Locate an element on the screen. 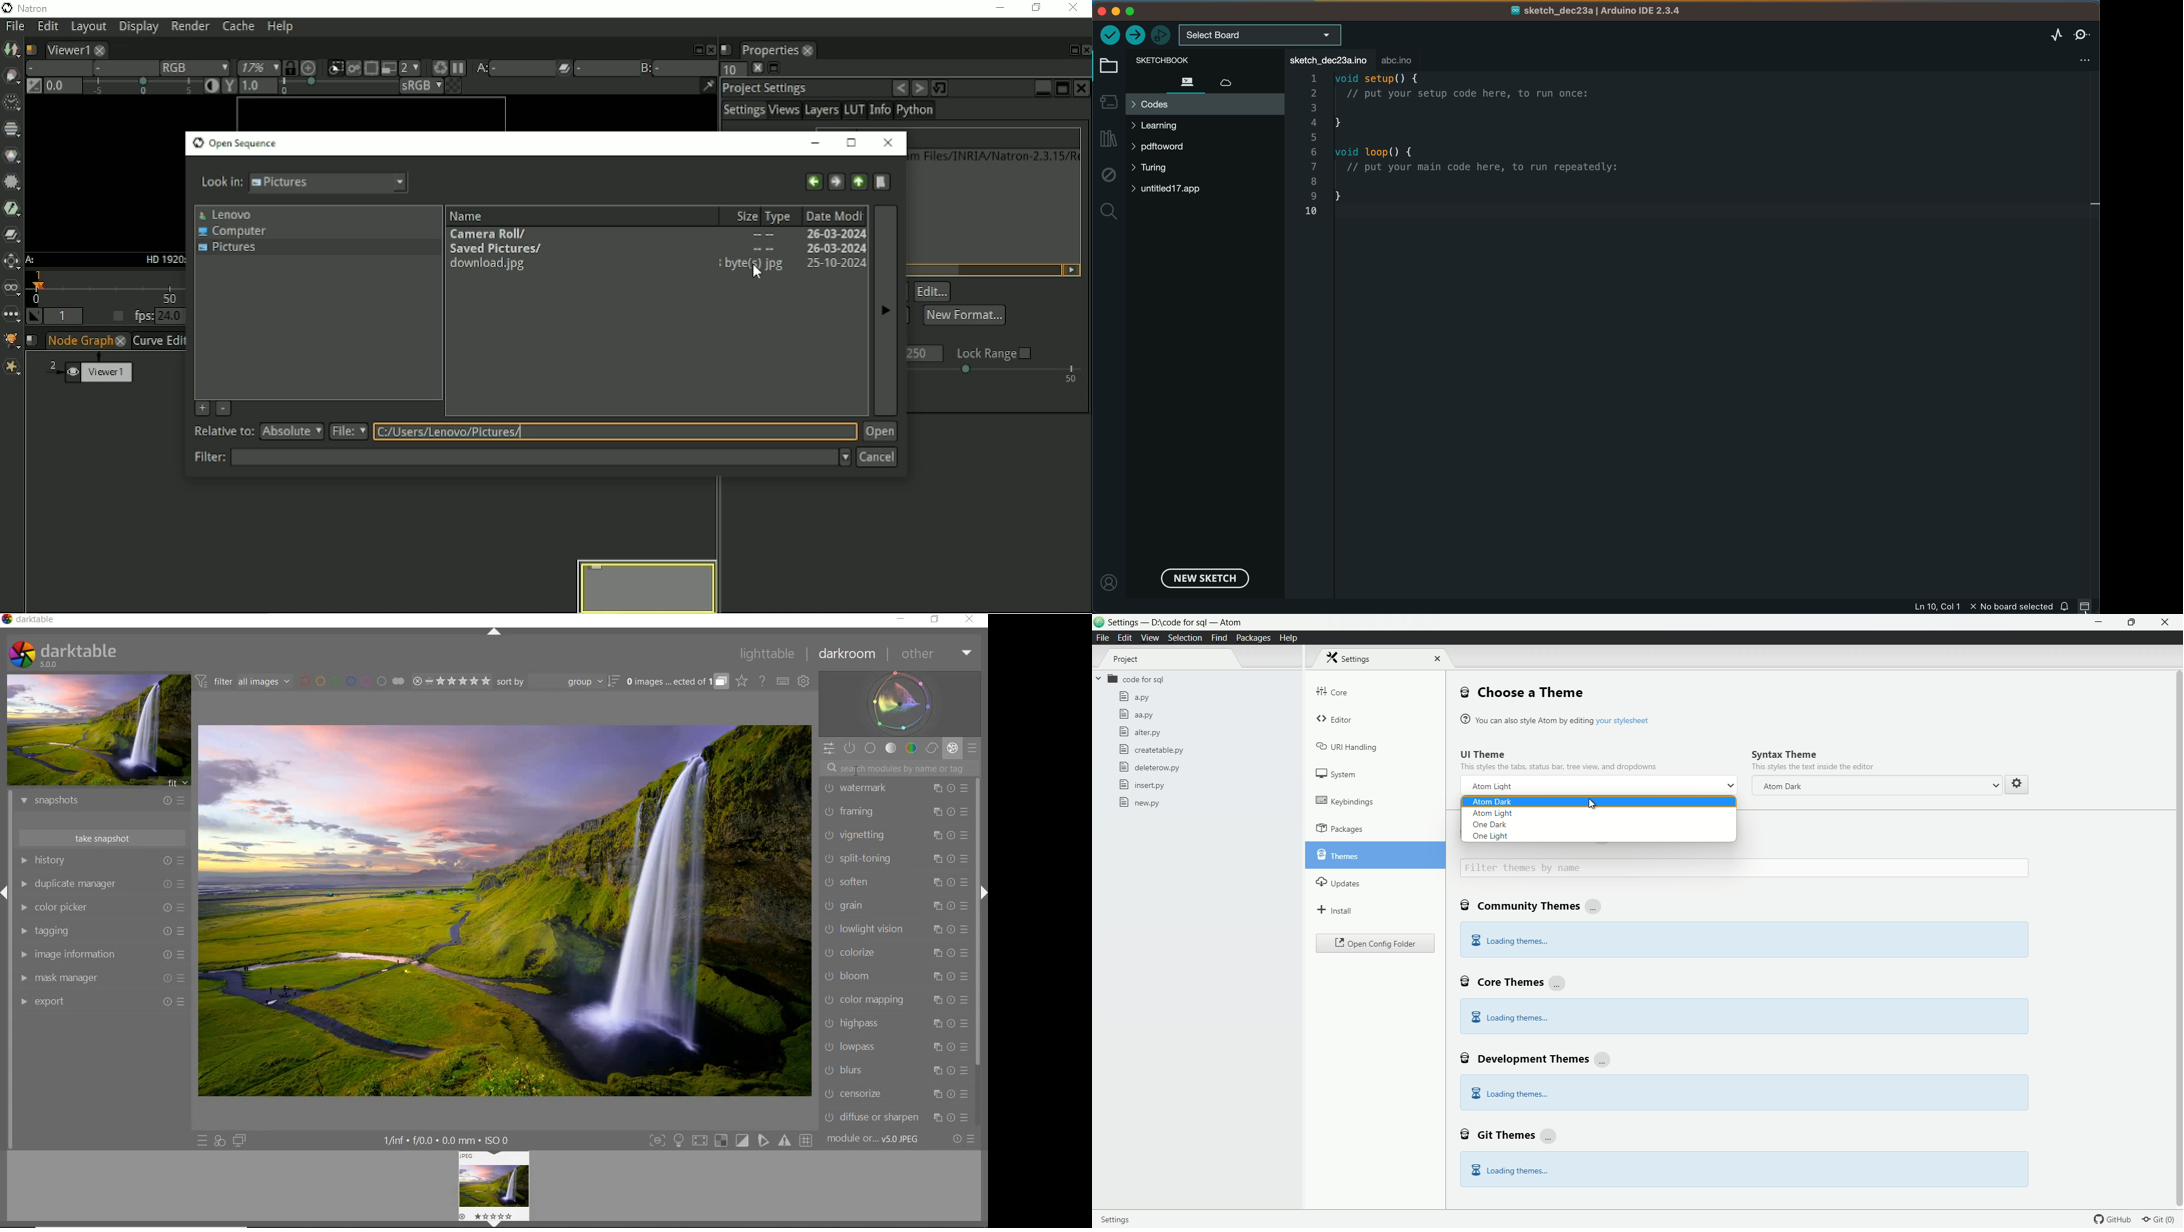 The width and height of the screenshot is (2184, 1232). EXPAND GROUPED IMAGES is located at coordinates (678, 682).